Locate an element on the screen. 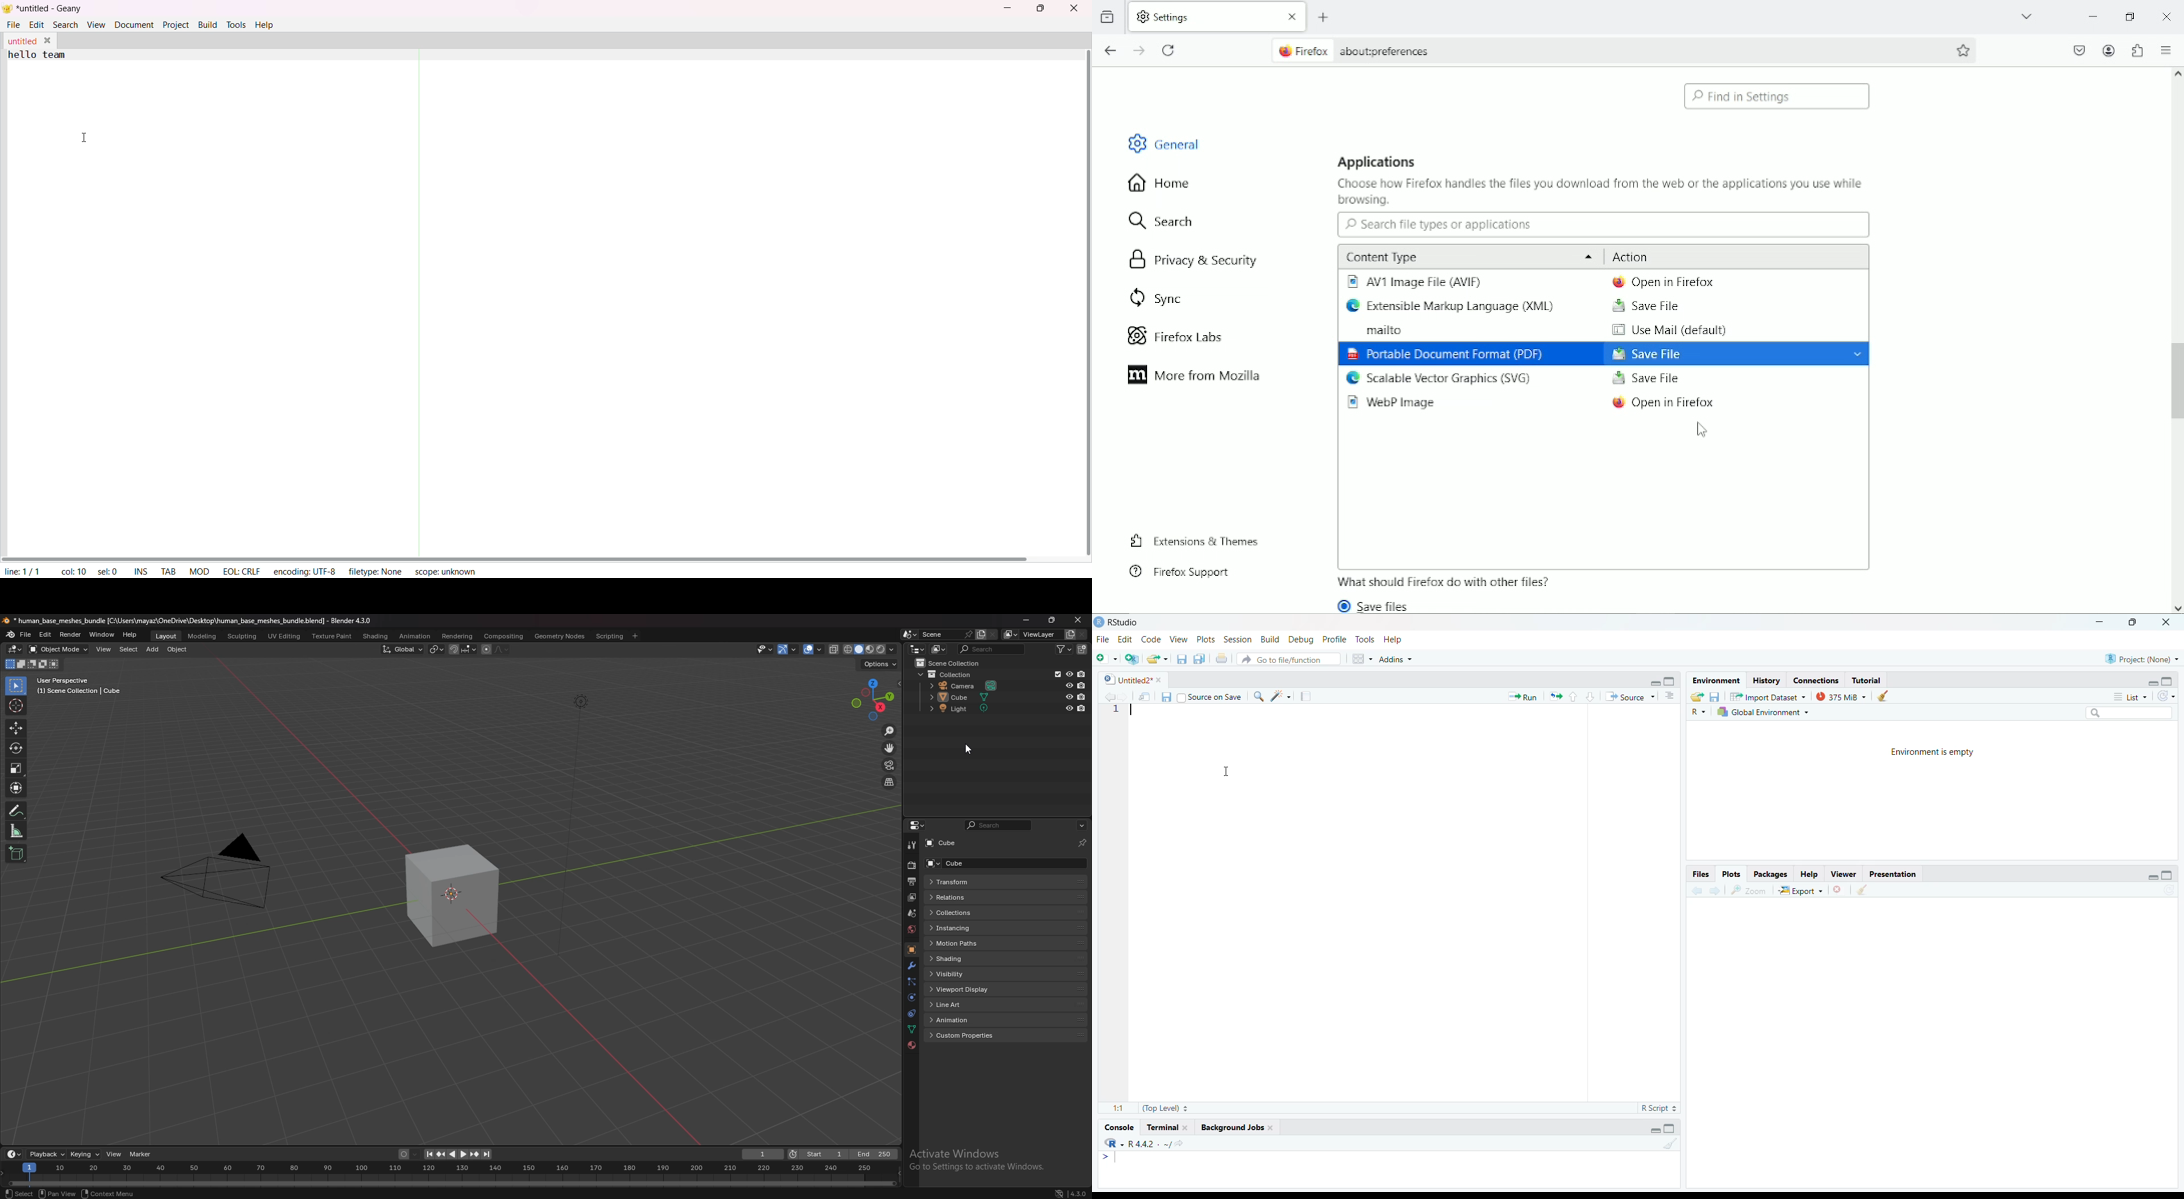 The image size is (2184, 1204).  Import Dataset  is located at coordinates (1768, 695).